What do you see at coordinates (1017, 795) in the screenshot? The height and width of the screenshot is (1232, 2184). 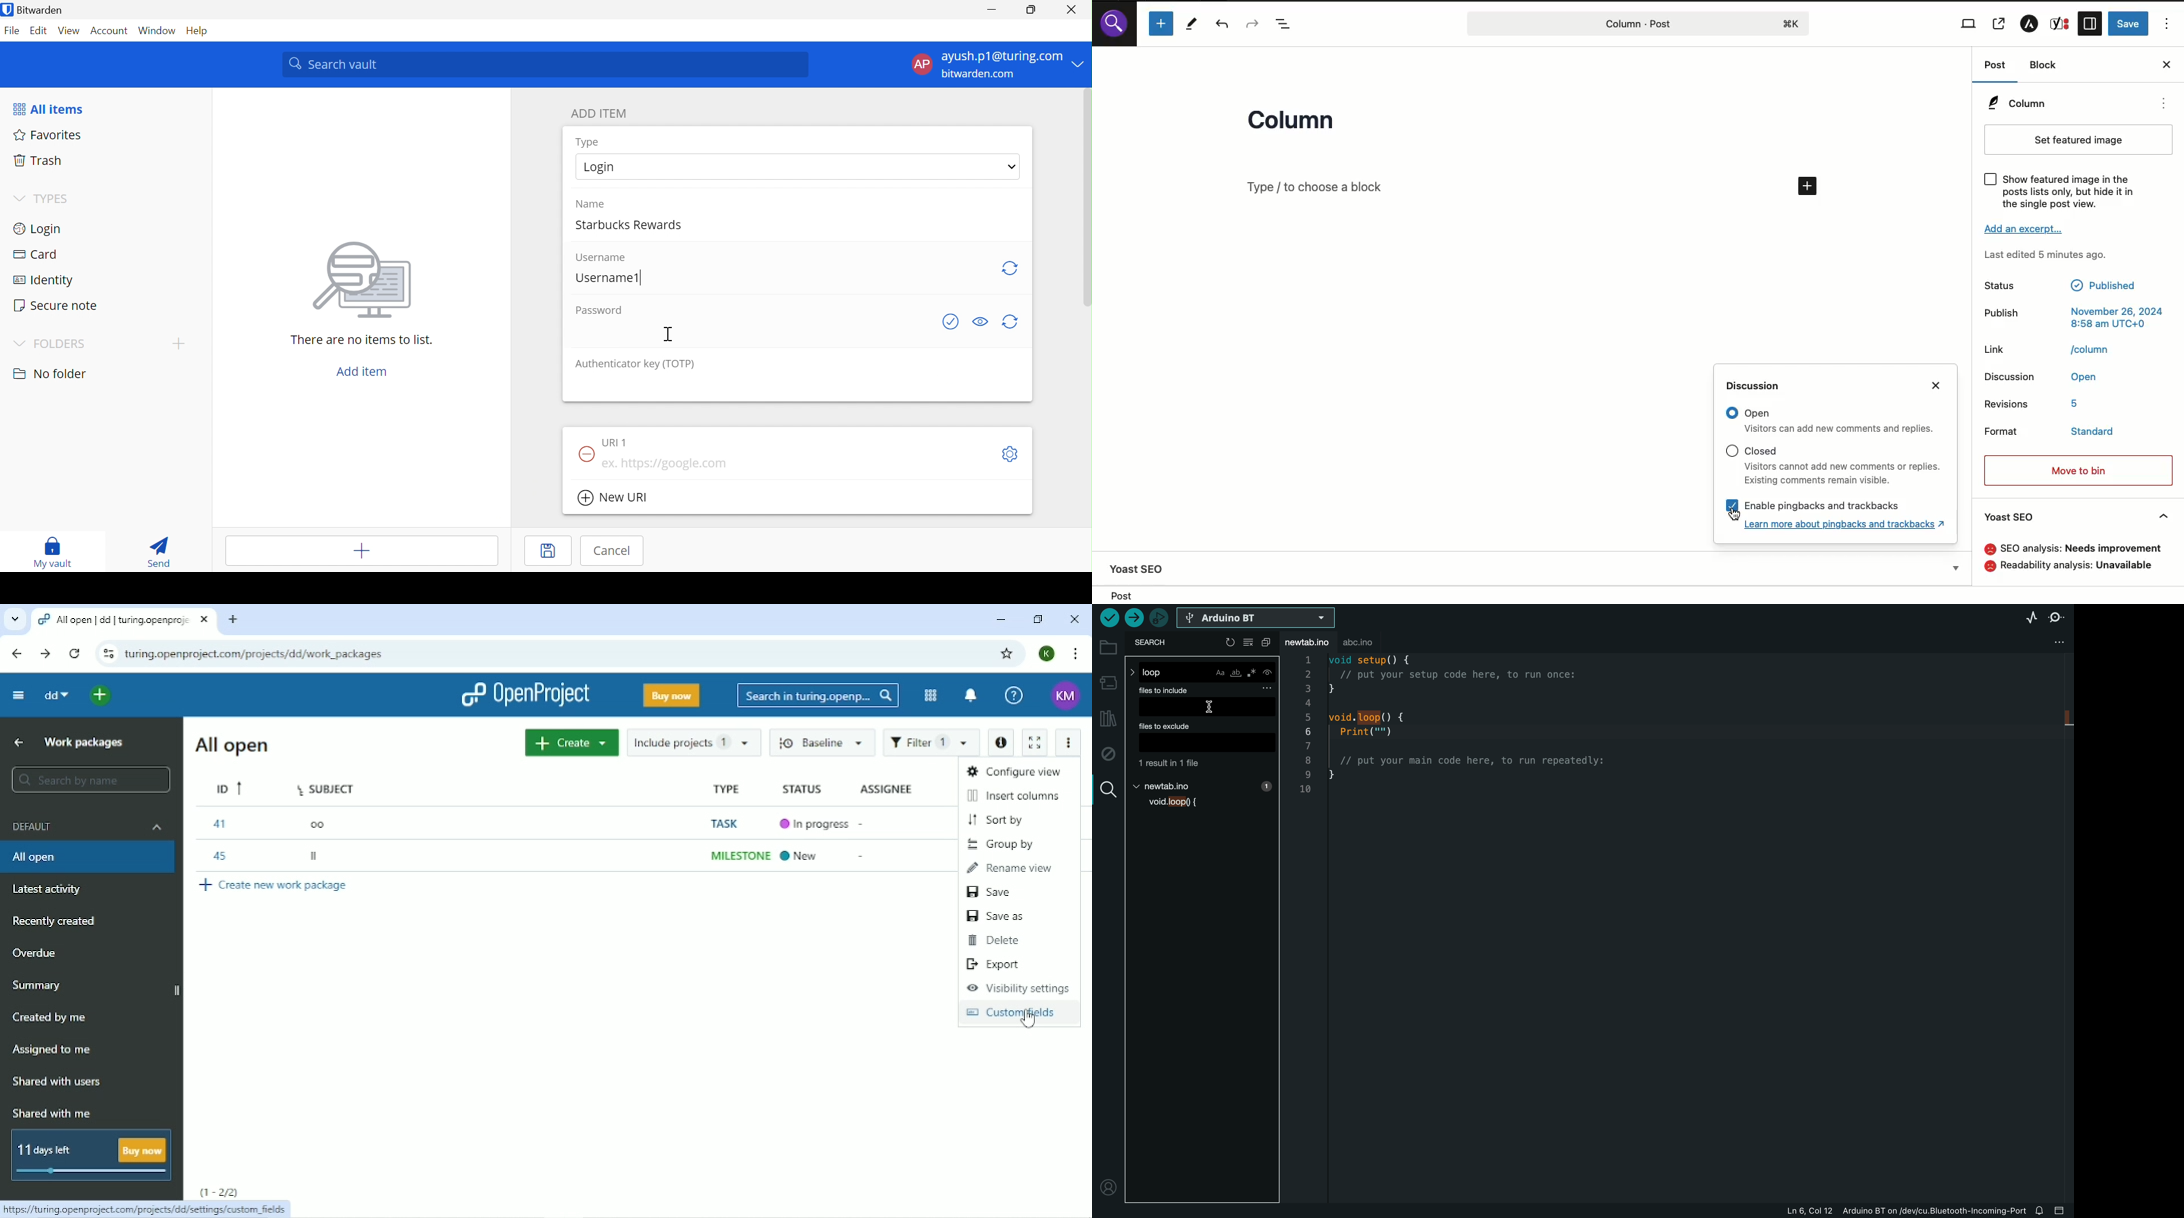 I see `Insert columns` at bounding box center [1017, 795].